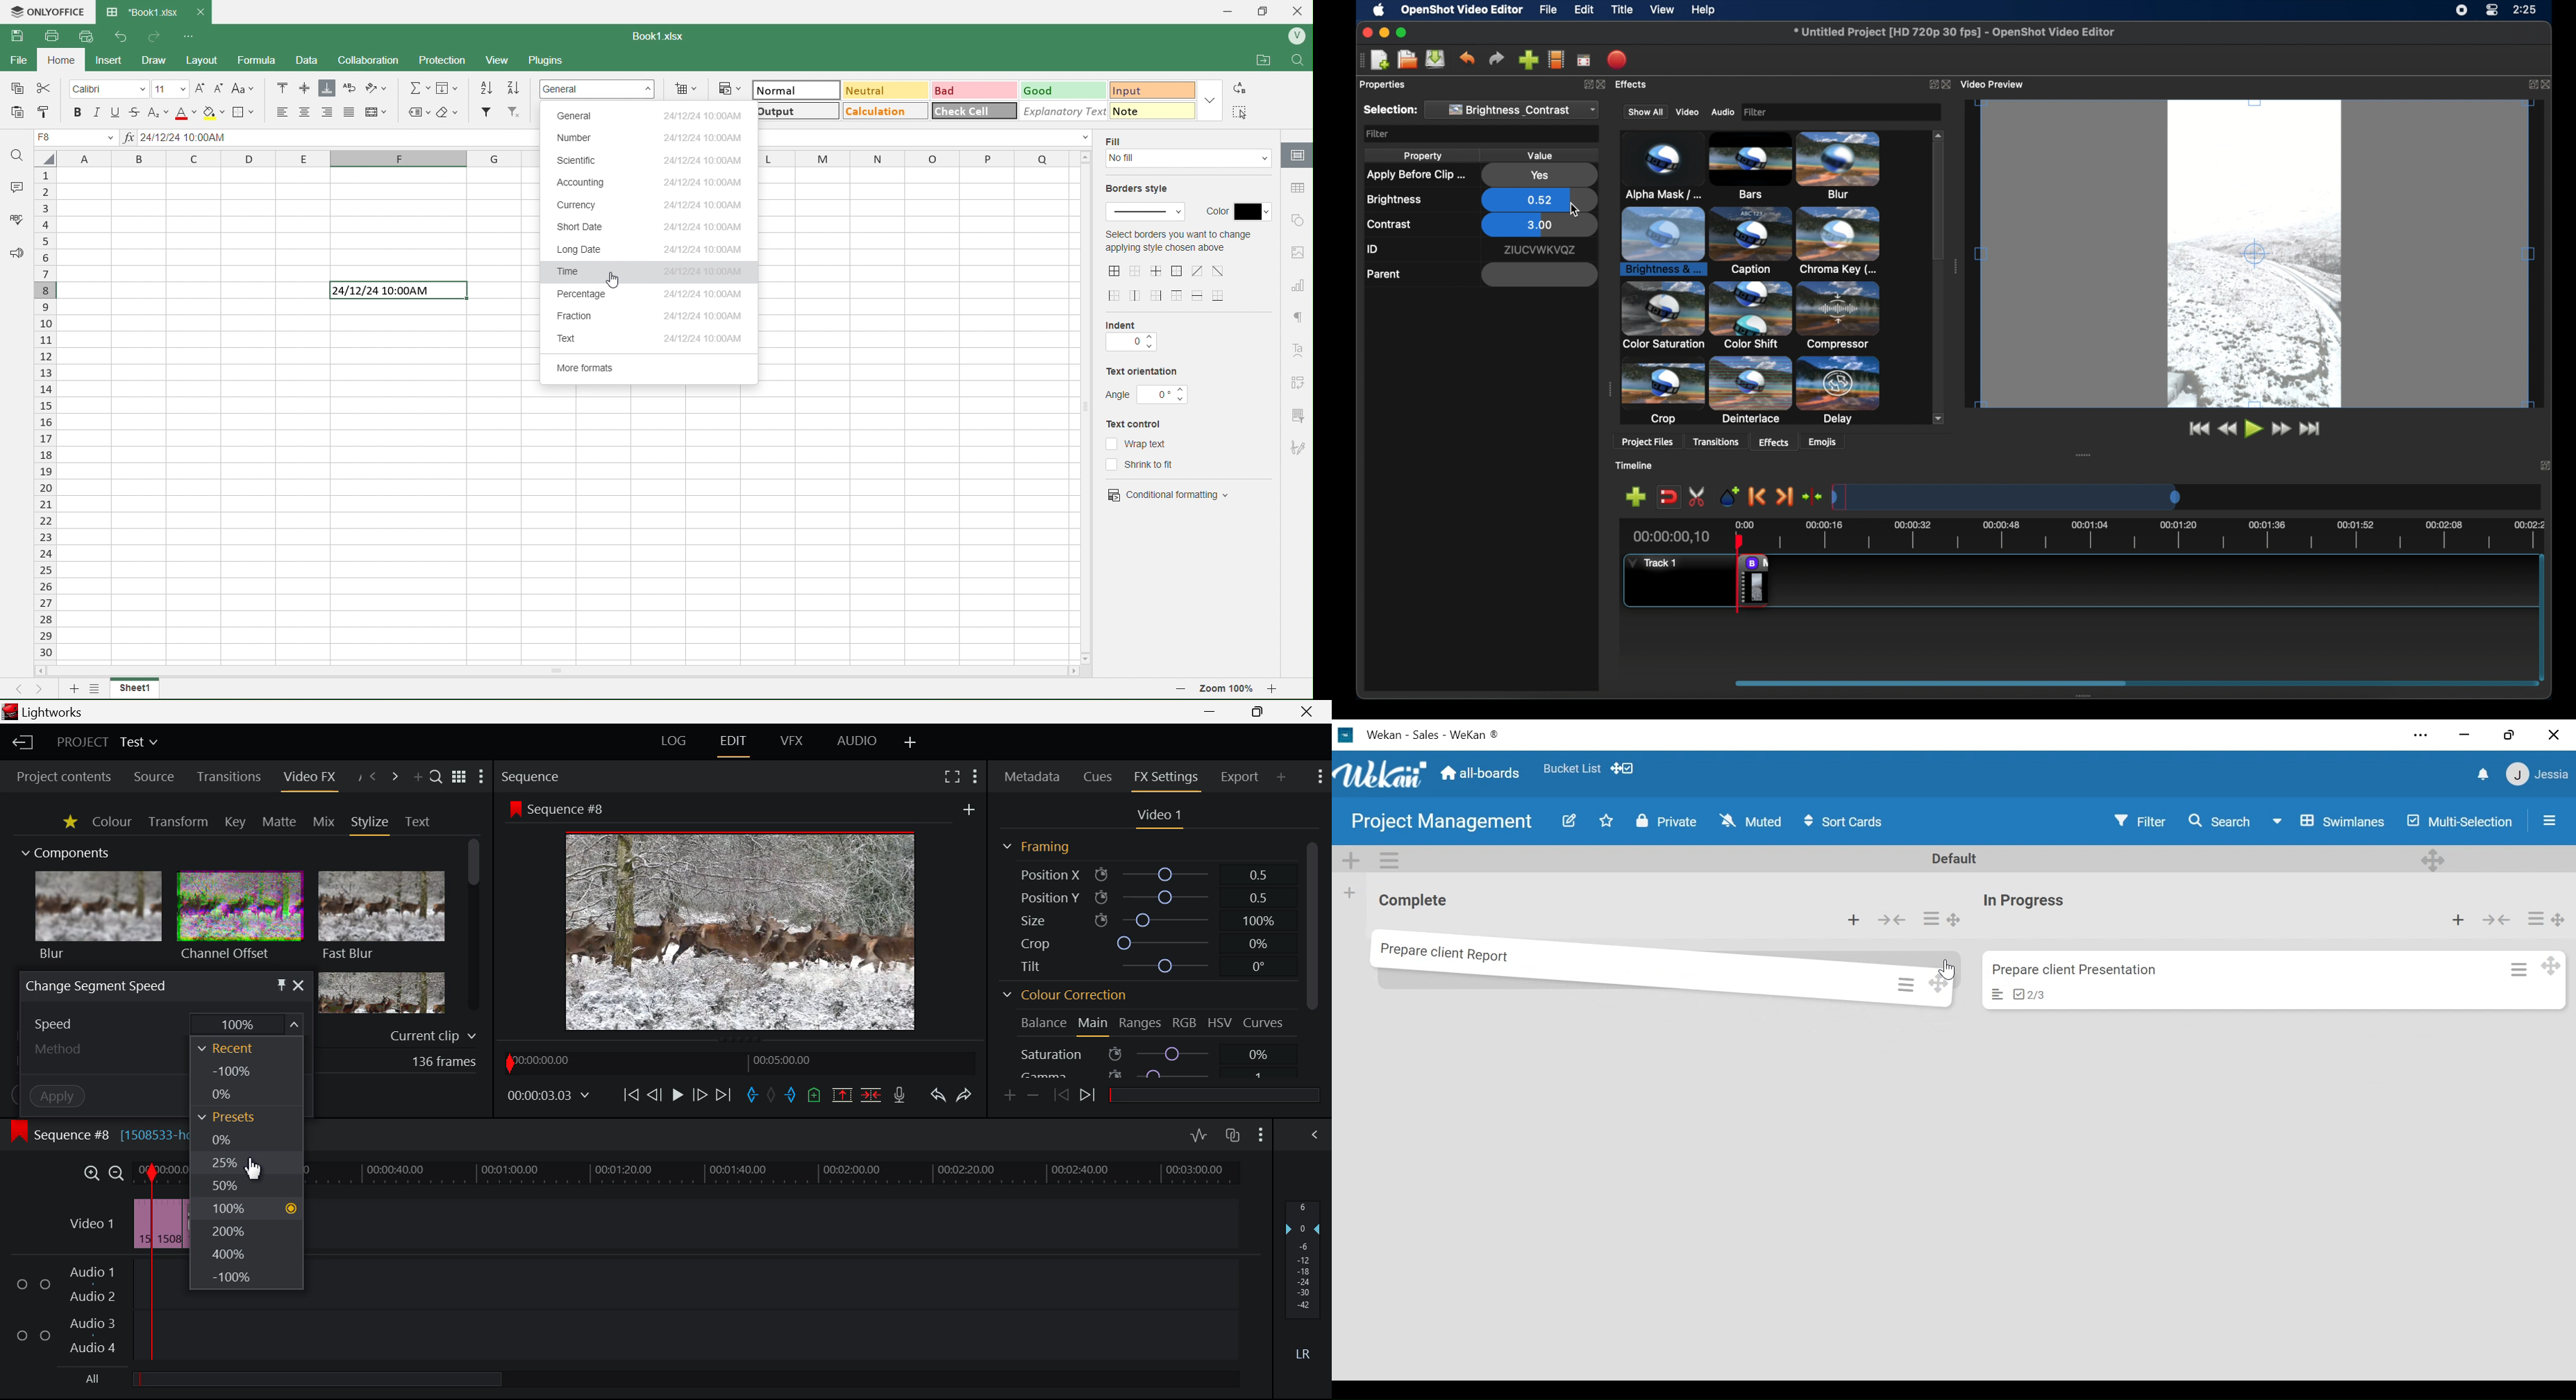 This screenshot has width=2576, height=1400. Describe the element at coordinates (2227, 430) in the screenshot. I see `rewind` at that location.